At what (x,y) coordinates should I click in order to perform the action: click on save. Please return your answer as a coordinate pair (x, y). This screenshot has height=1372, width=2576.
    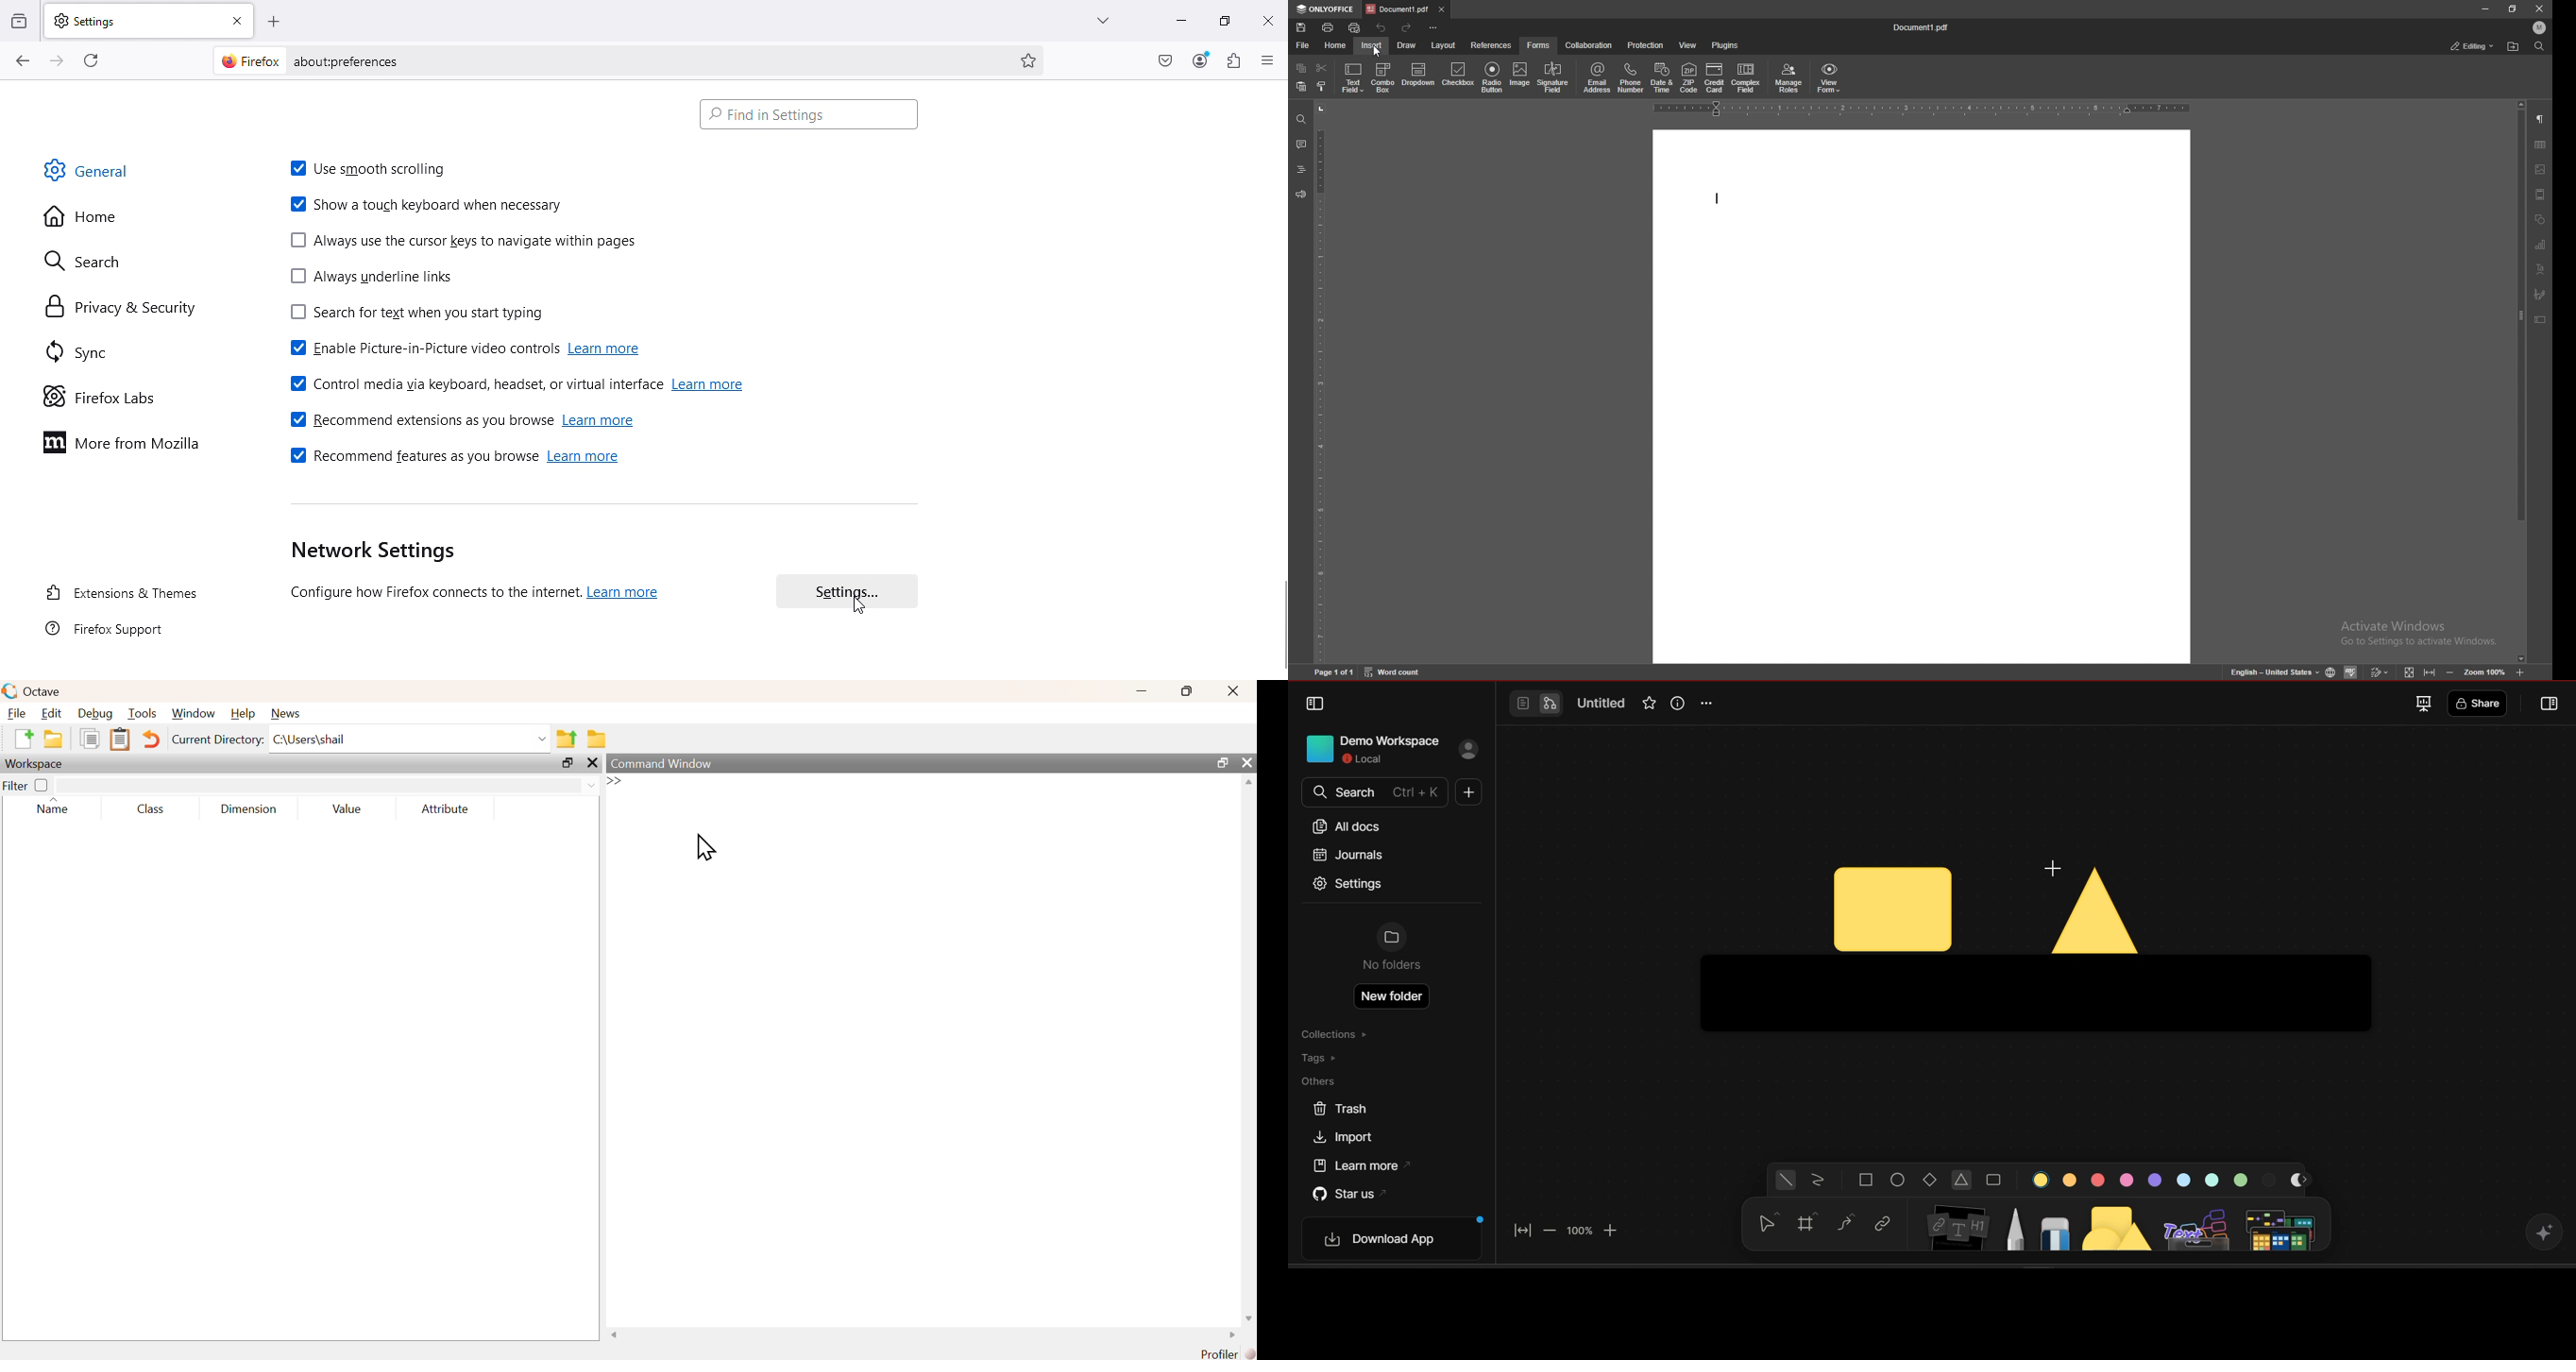
    Looking at the image, I should click on (1302, 28).